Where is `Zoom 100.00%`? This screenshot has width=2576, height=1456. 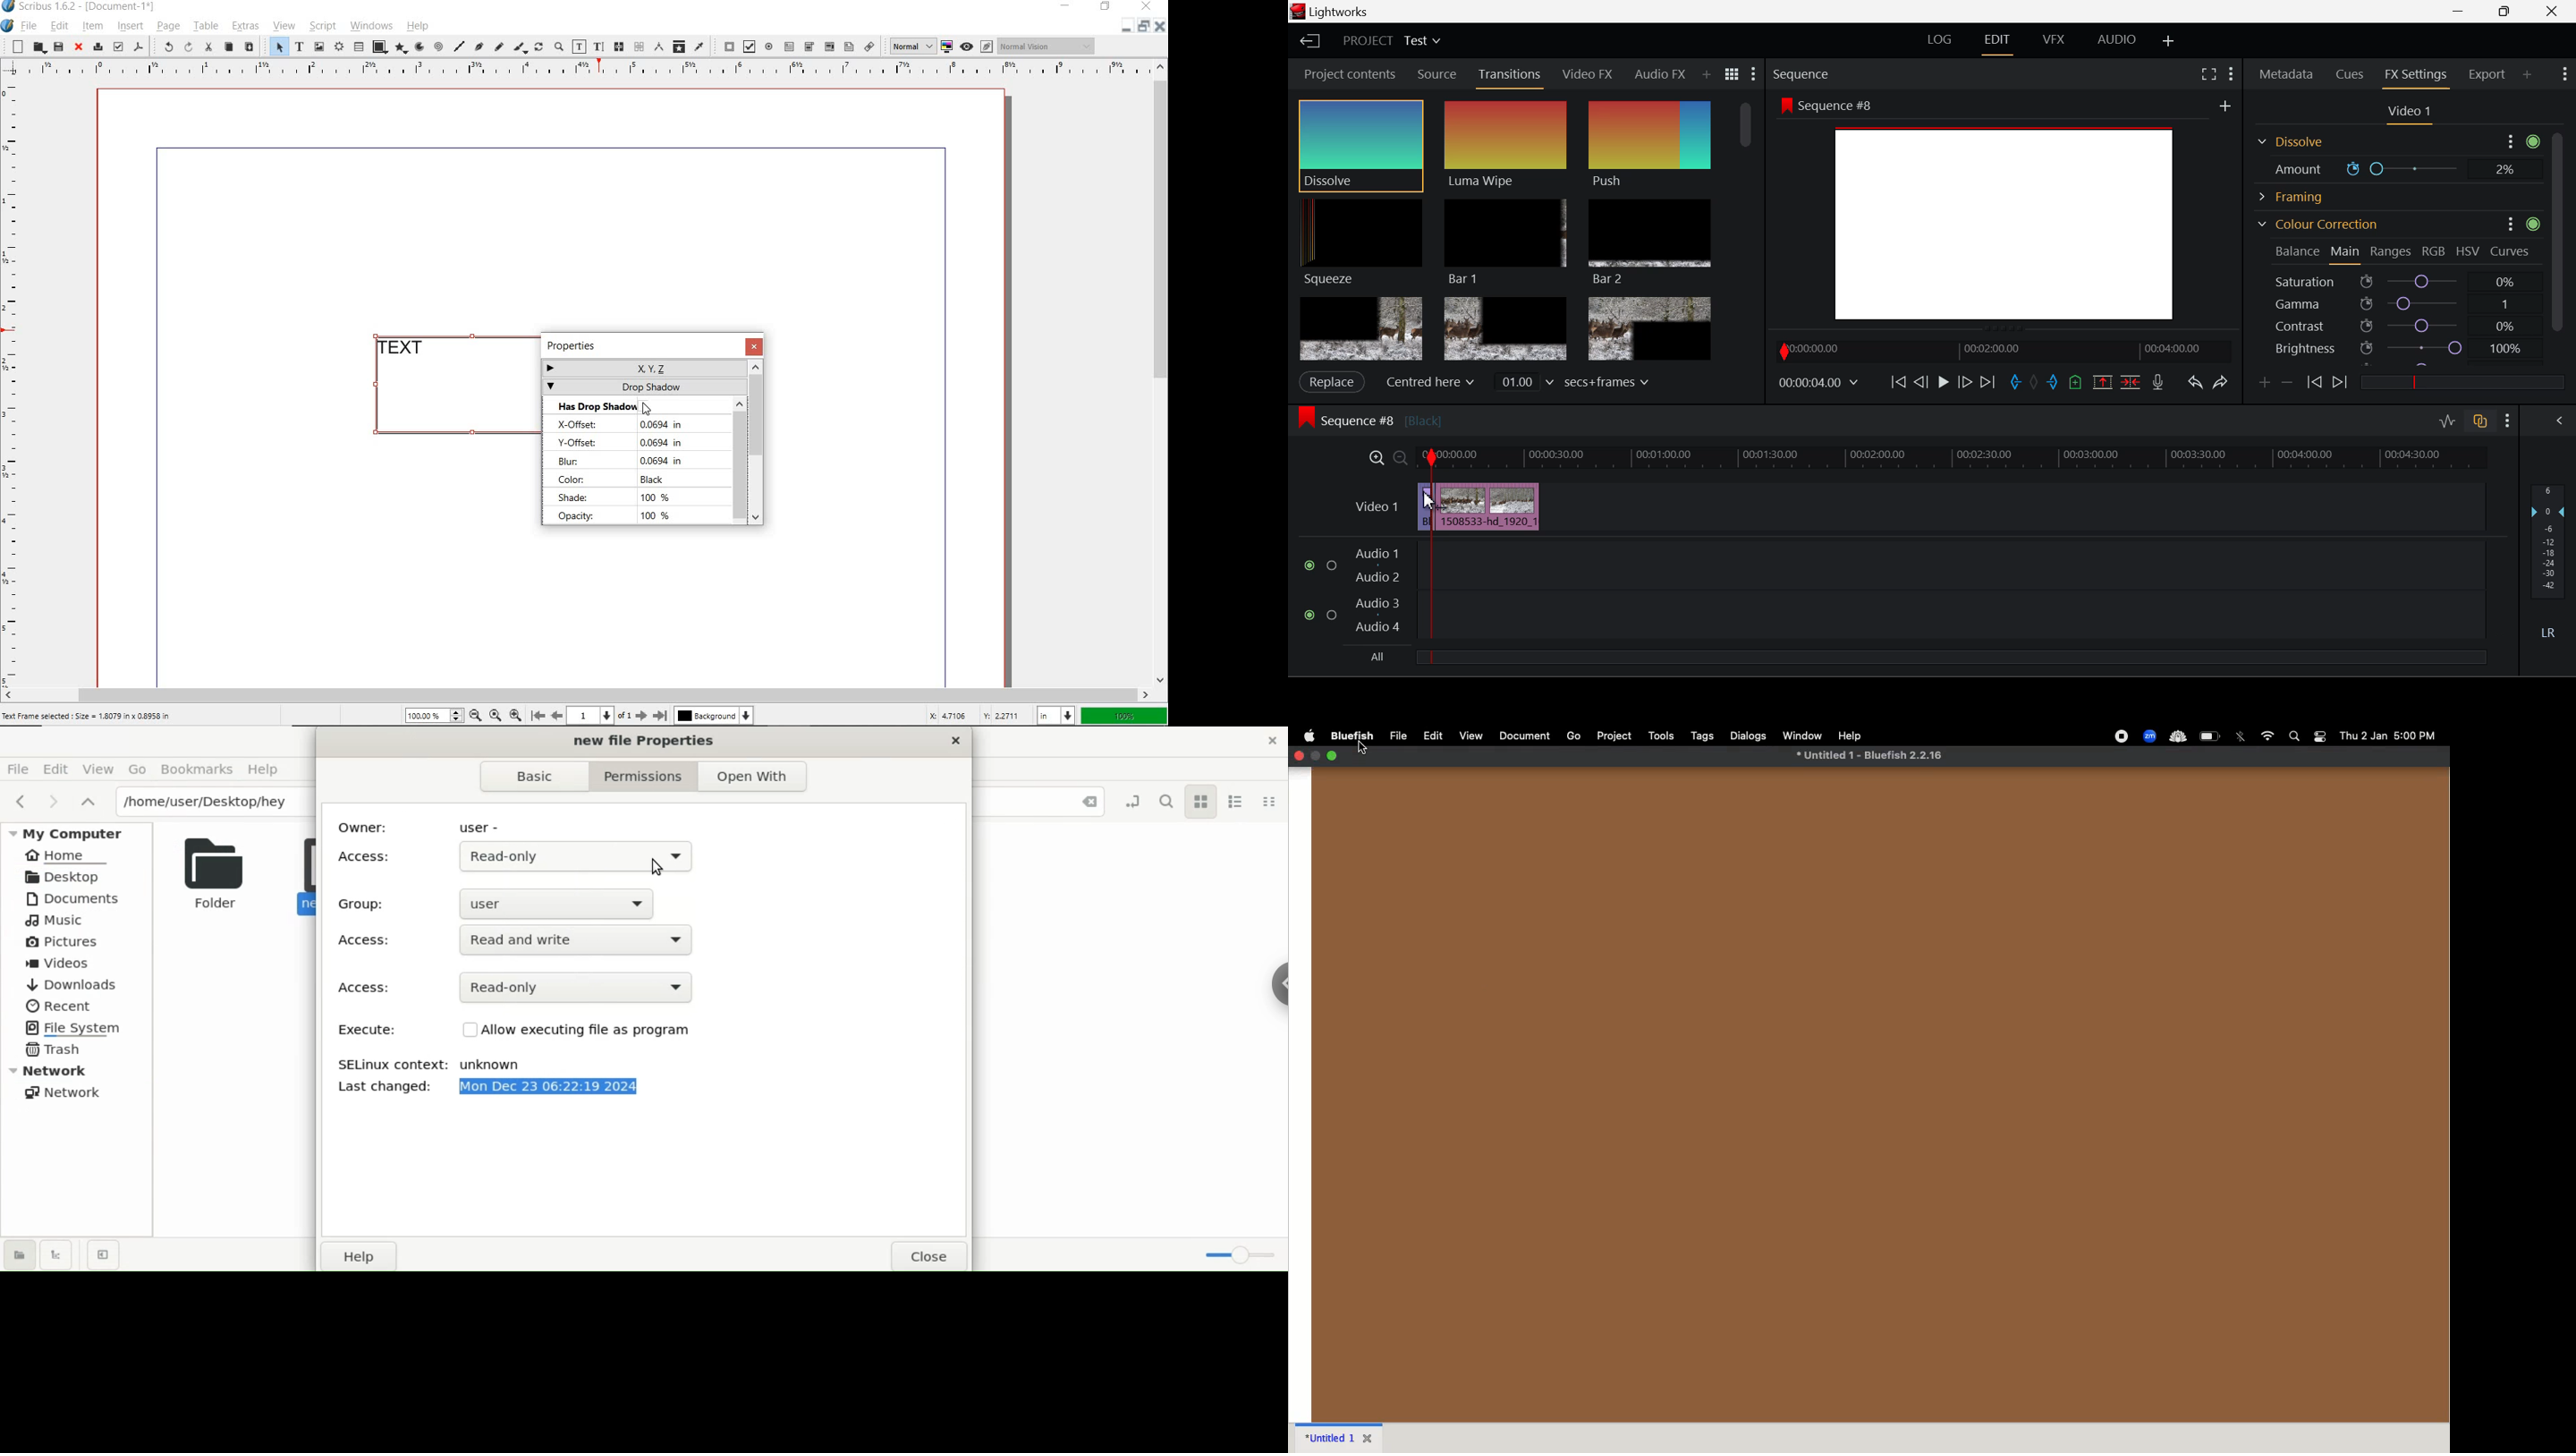
Zoom 100.00% is located at coordinates (435, 716).